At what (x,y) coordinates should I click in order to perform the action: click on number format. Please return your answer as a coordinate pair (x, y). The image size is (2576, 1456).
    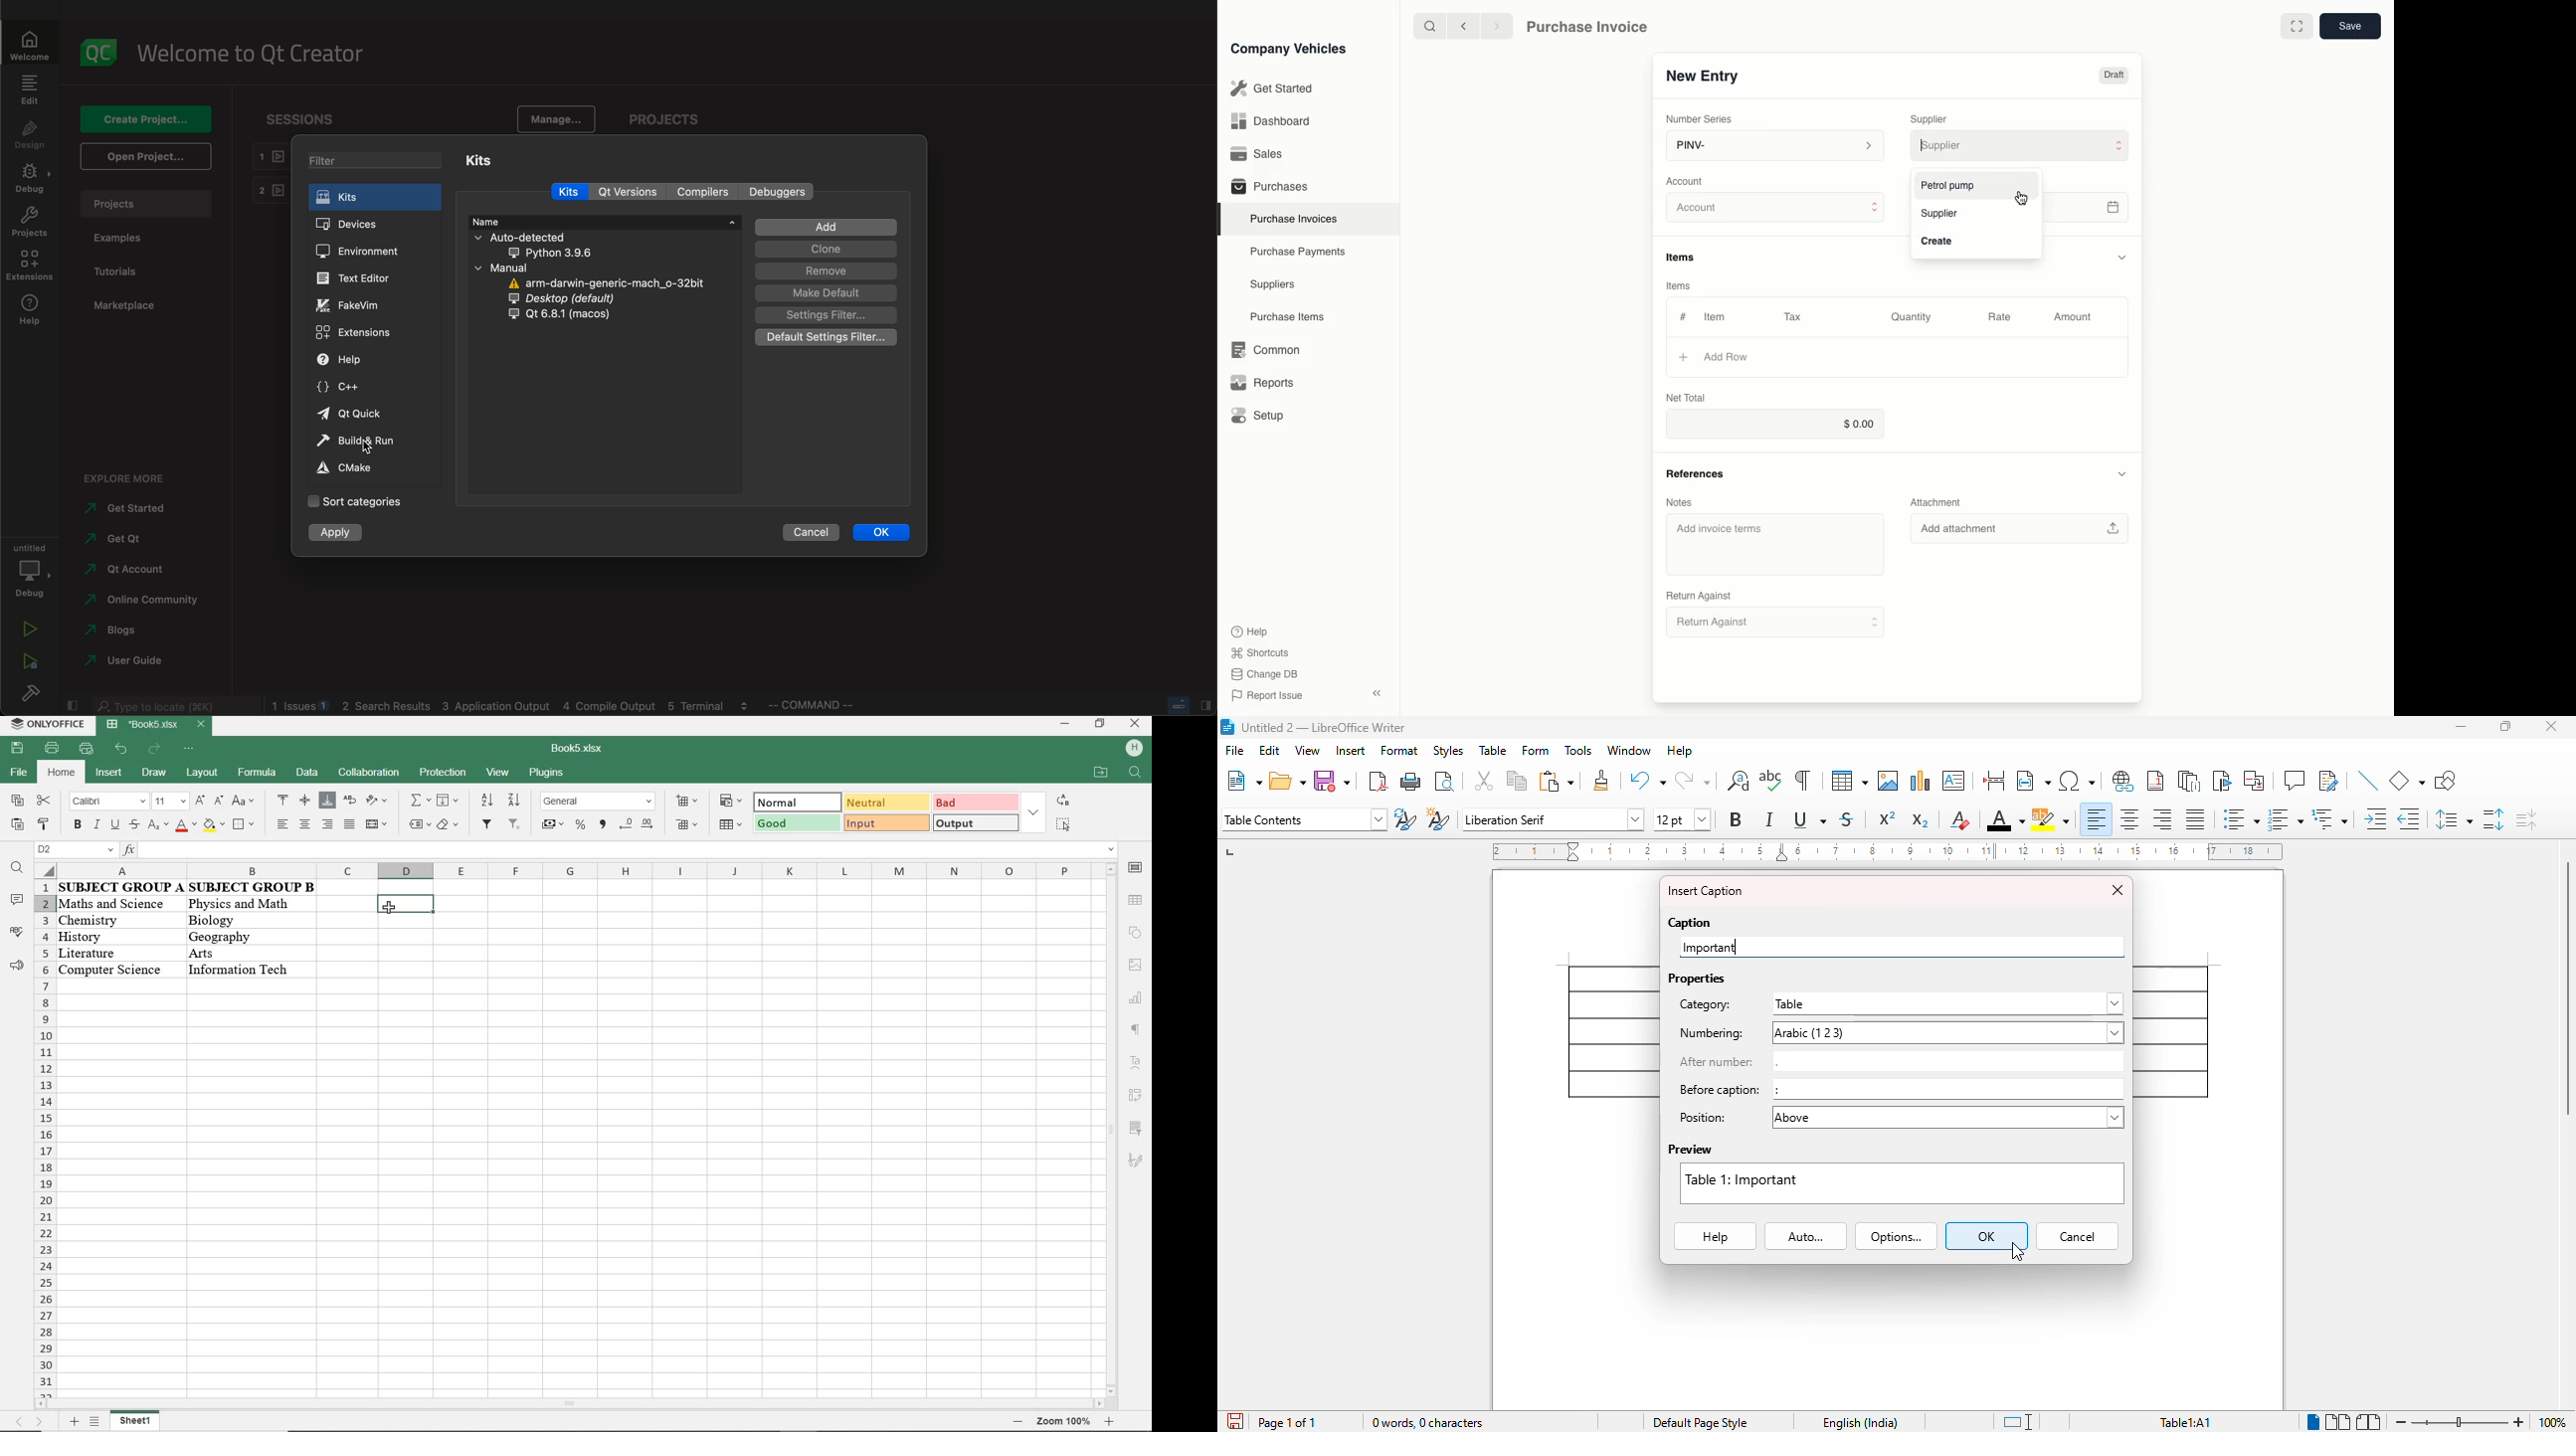
    Looking at the image, I should click on (599, 802).